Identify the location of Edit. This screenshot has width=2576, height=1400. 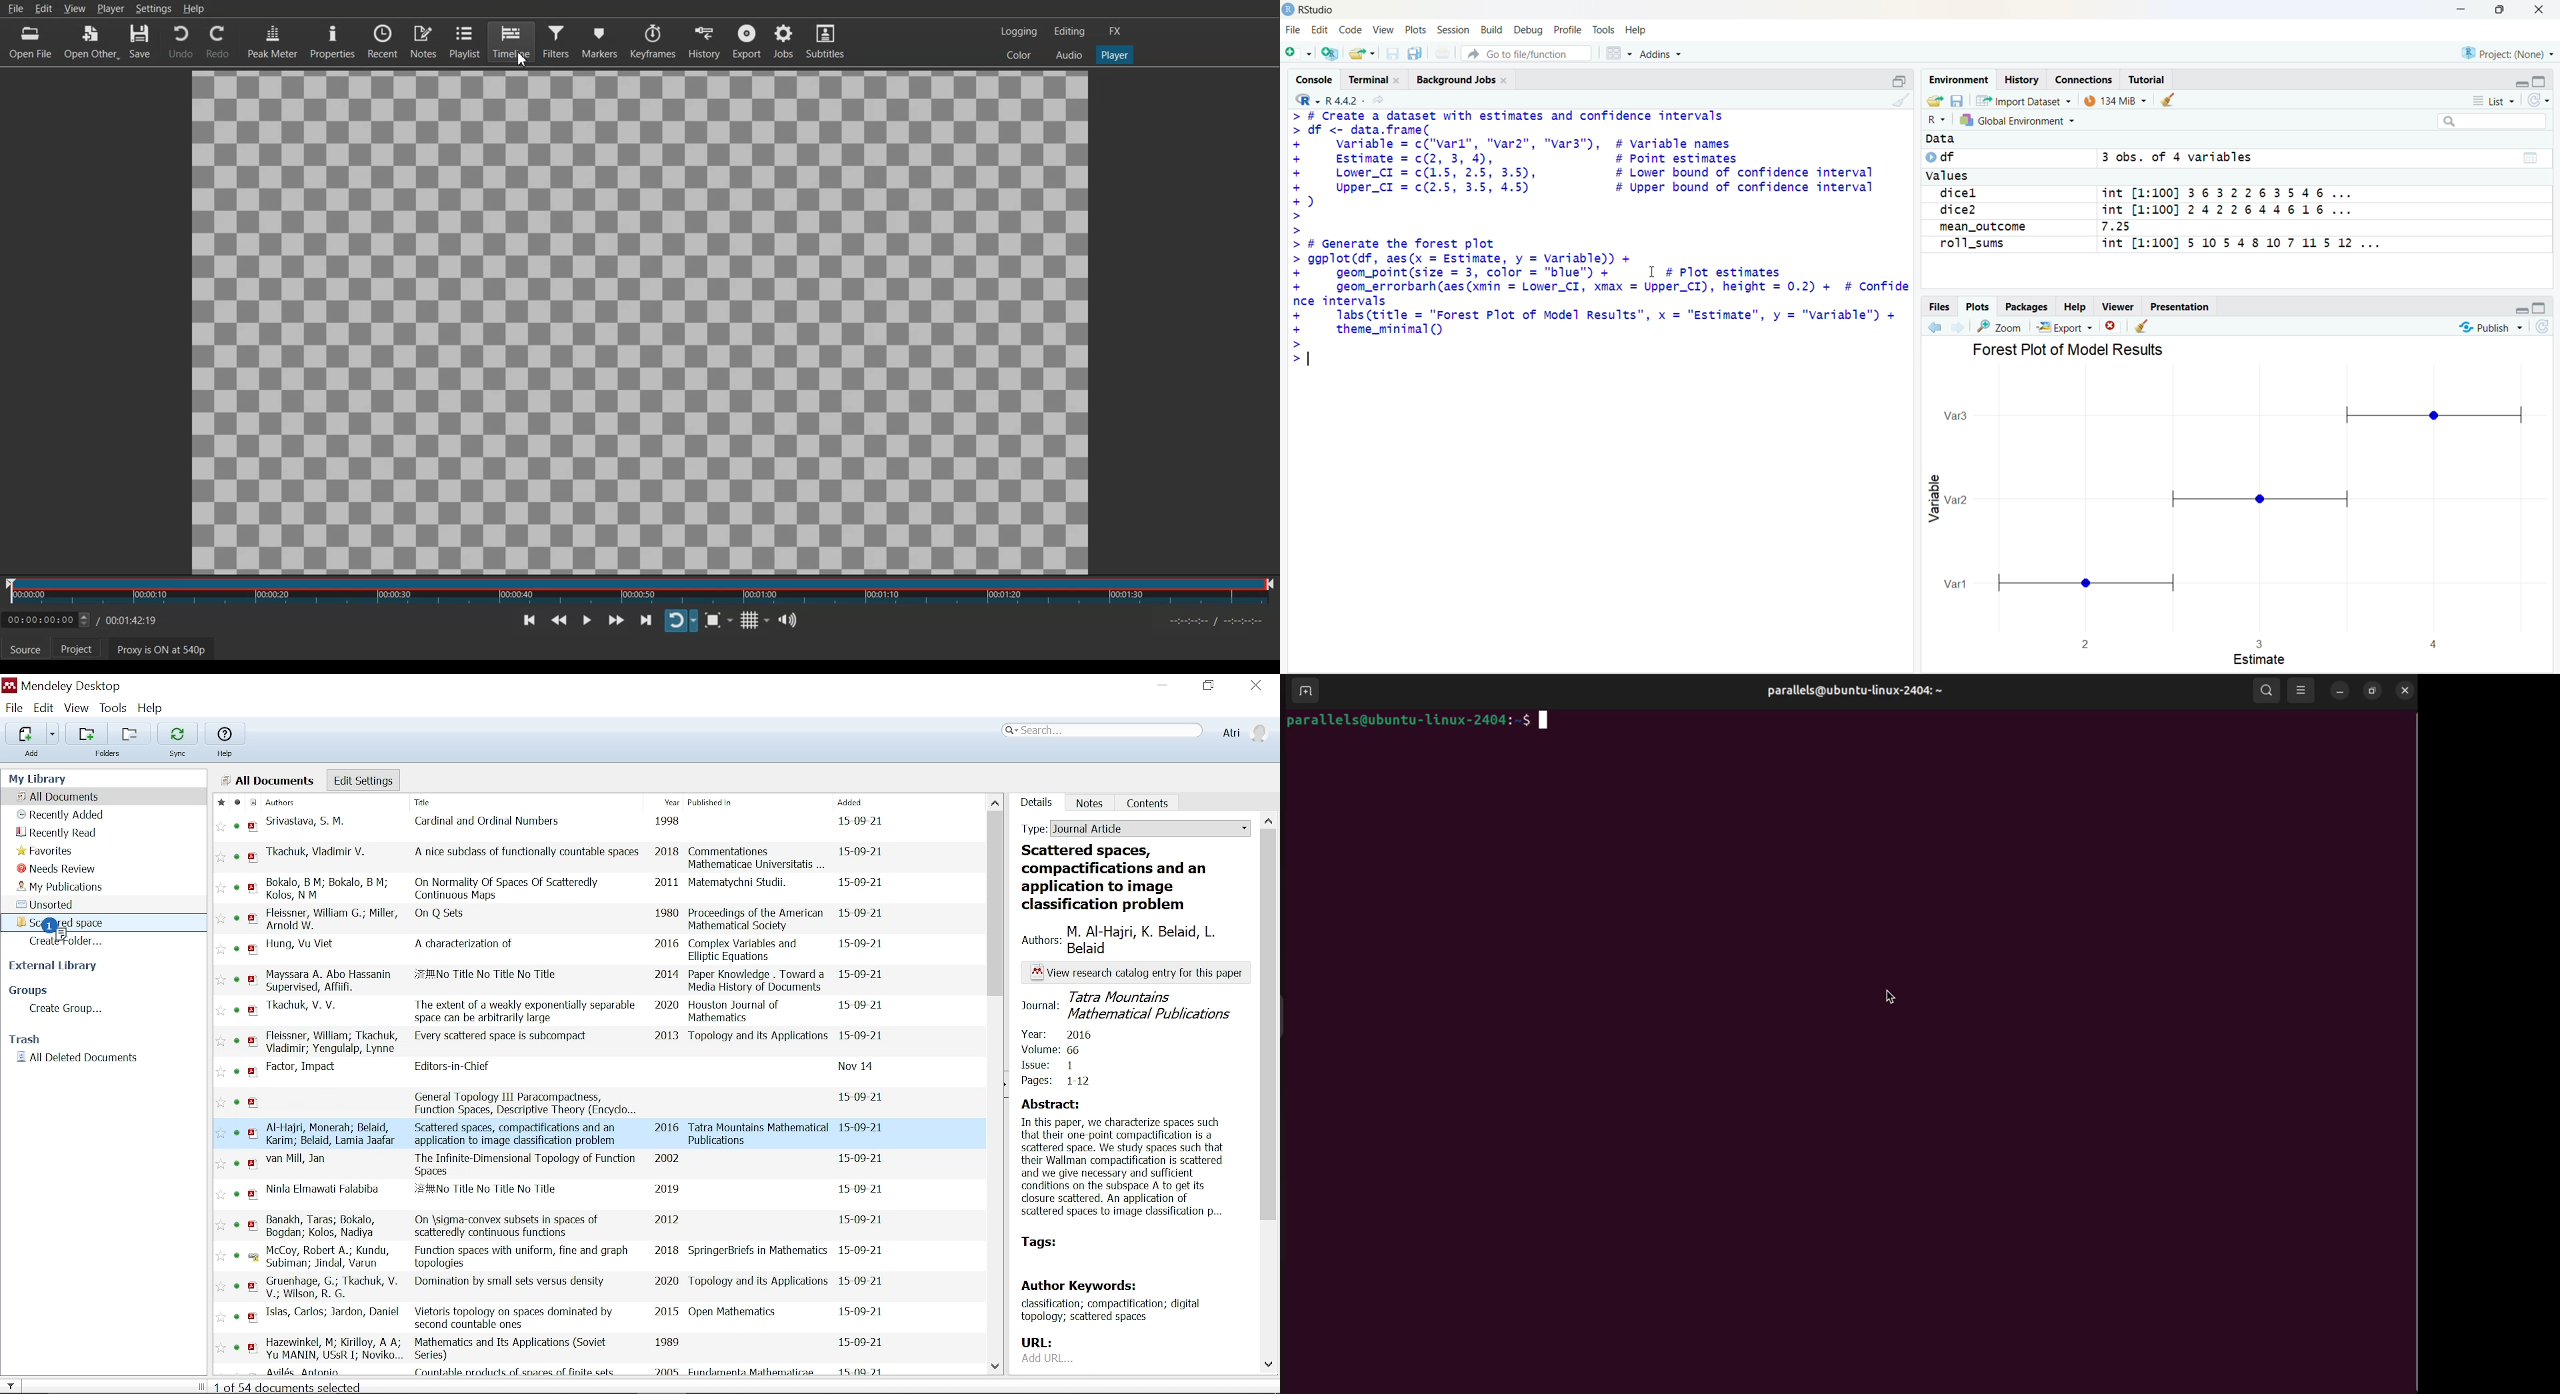
(1319, 29).